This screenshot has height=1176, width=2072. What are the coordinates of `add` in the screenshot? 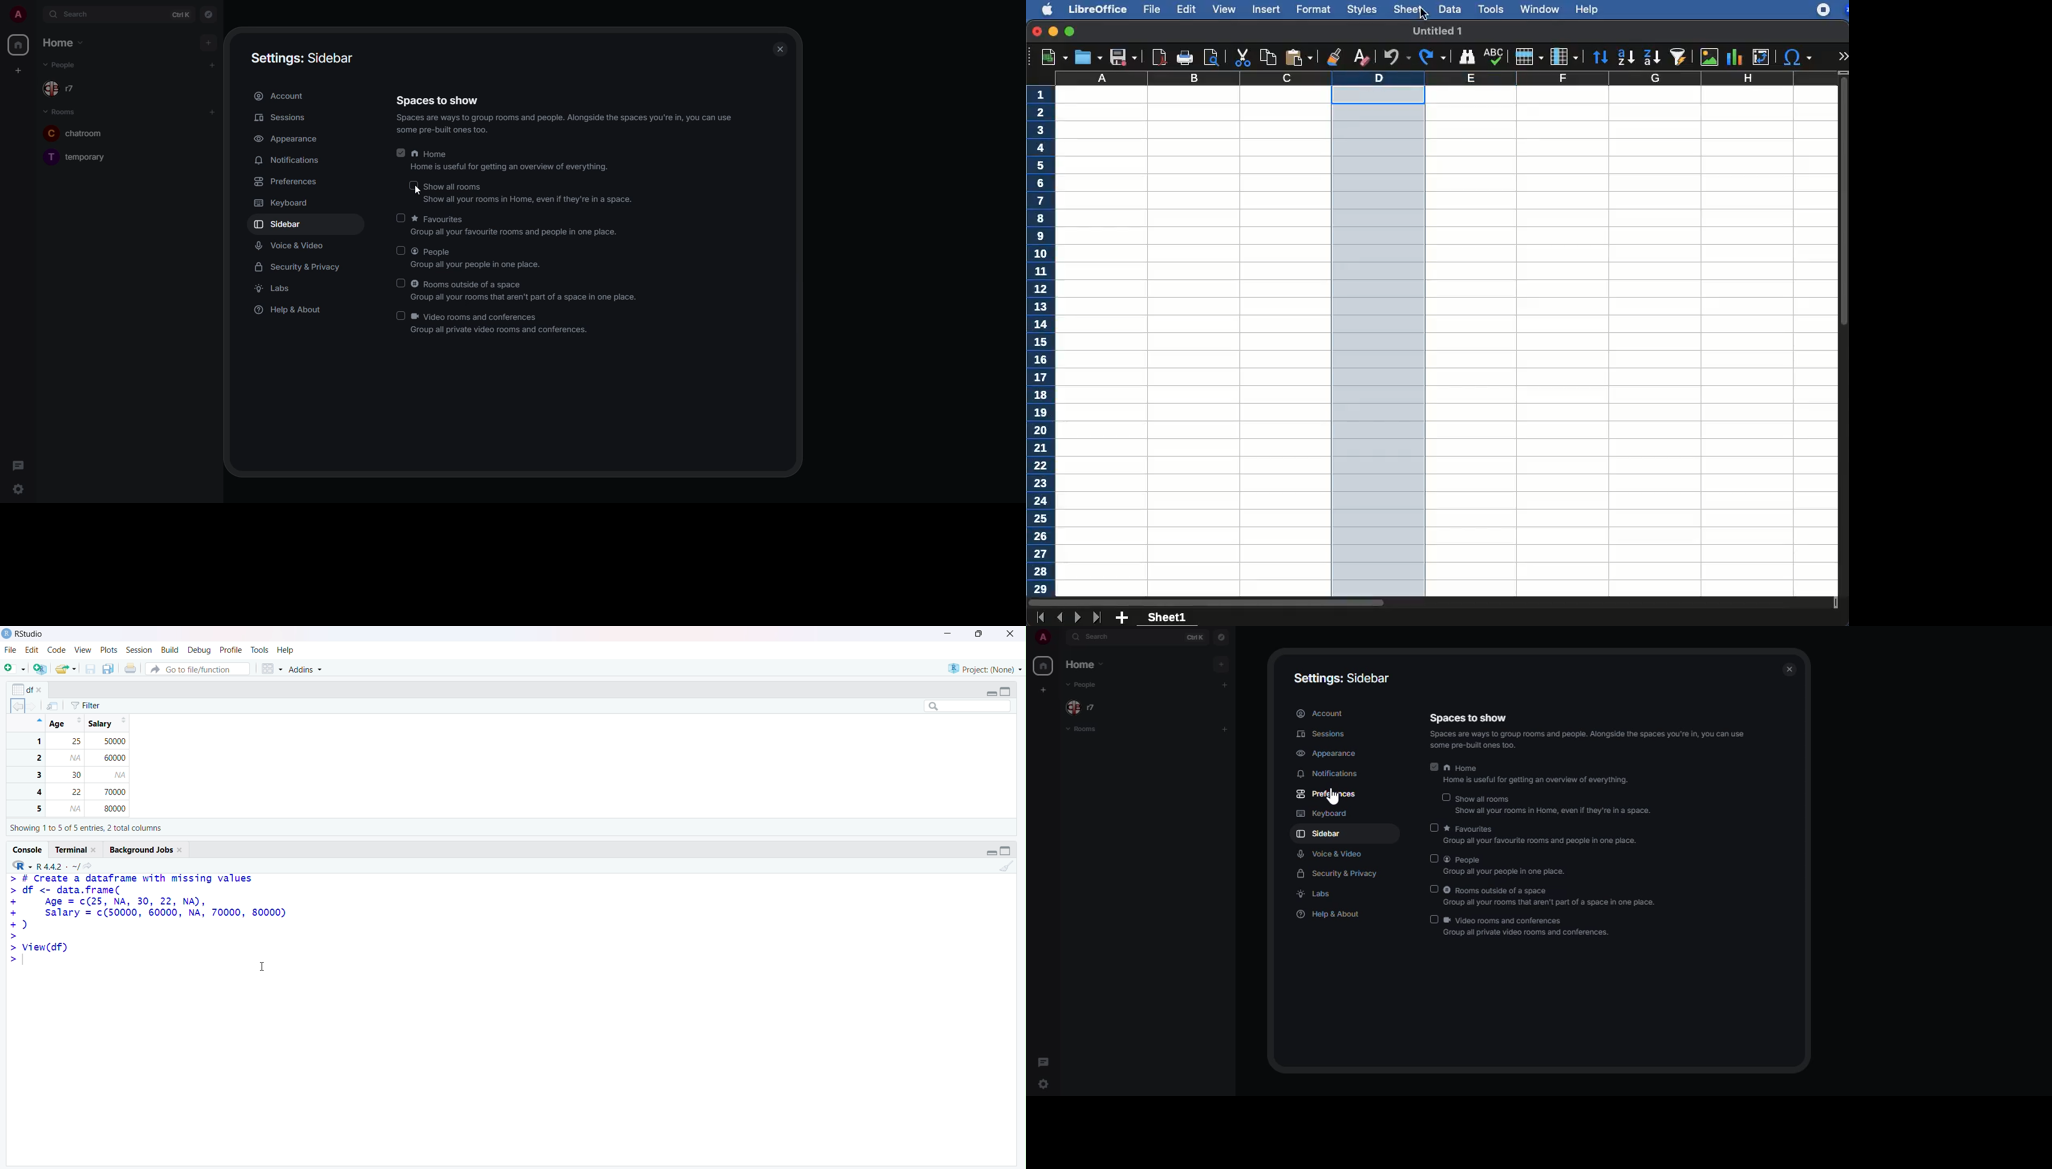 It's located at (209, 43).